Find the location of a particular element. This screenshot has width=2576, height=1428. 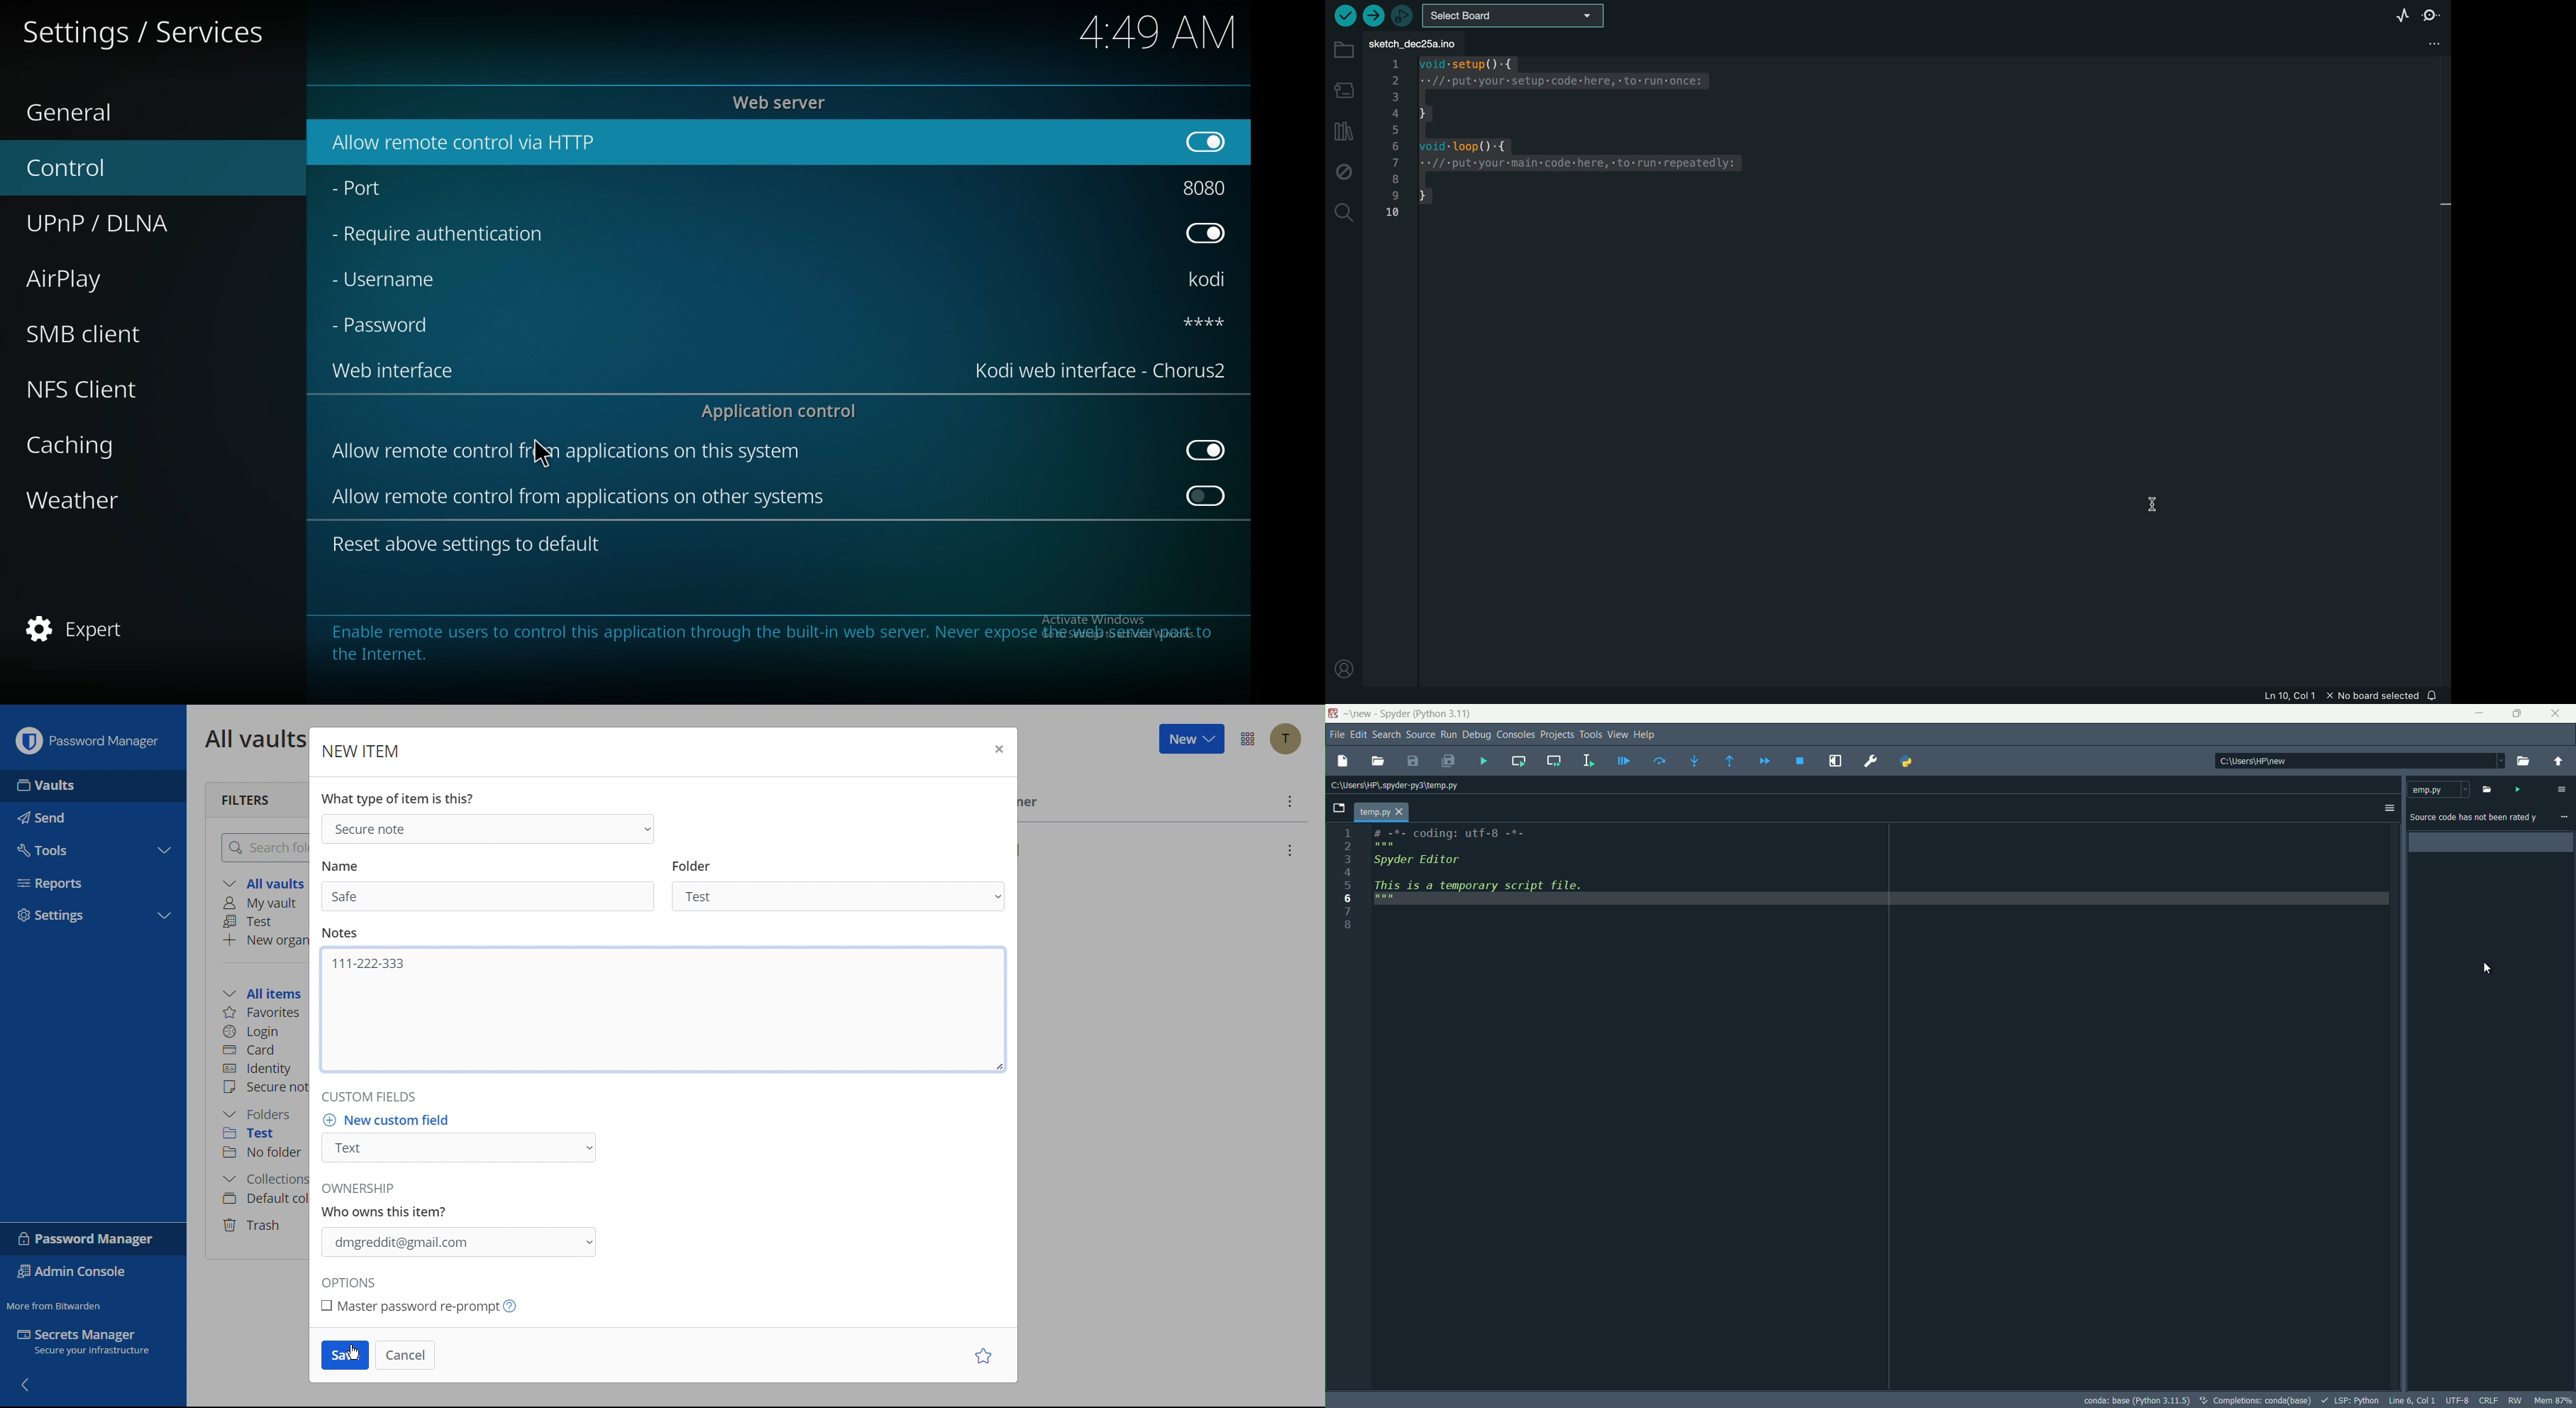

username is located at coordinates (393, 283).